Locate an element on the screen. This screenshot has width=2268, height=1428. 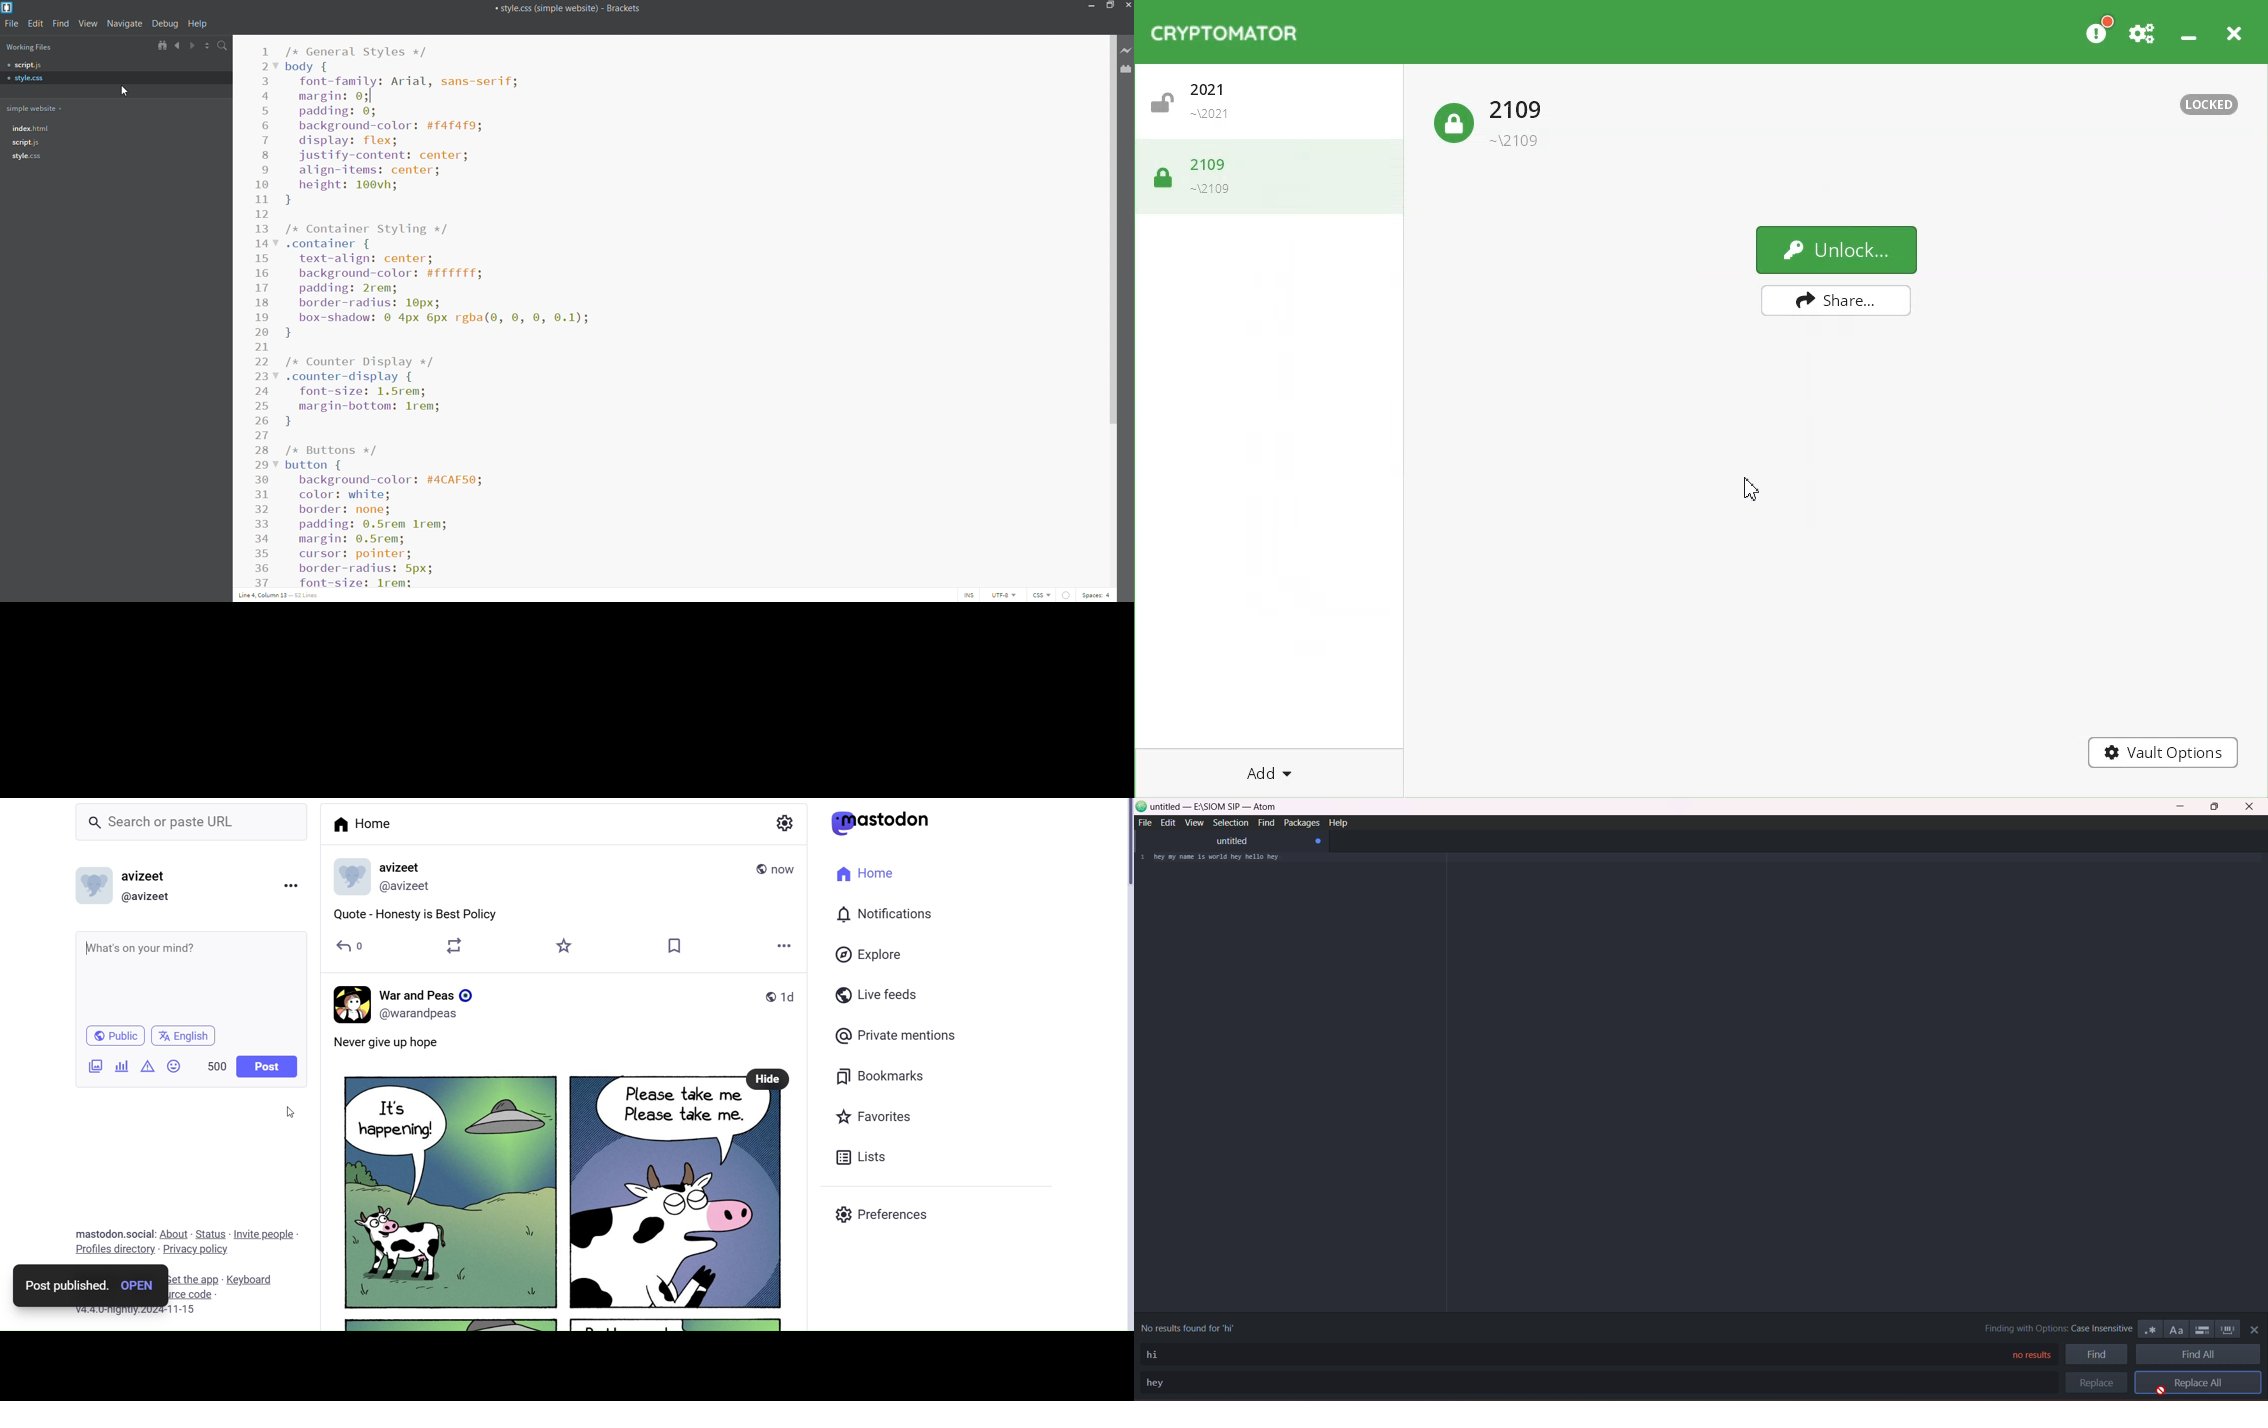
close is located at coordinates (1127, 7).